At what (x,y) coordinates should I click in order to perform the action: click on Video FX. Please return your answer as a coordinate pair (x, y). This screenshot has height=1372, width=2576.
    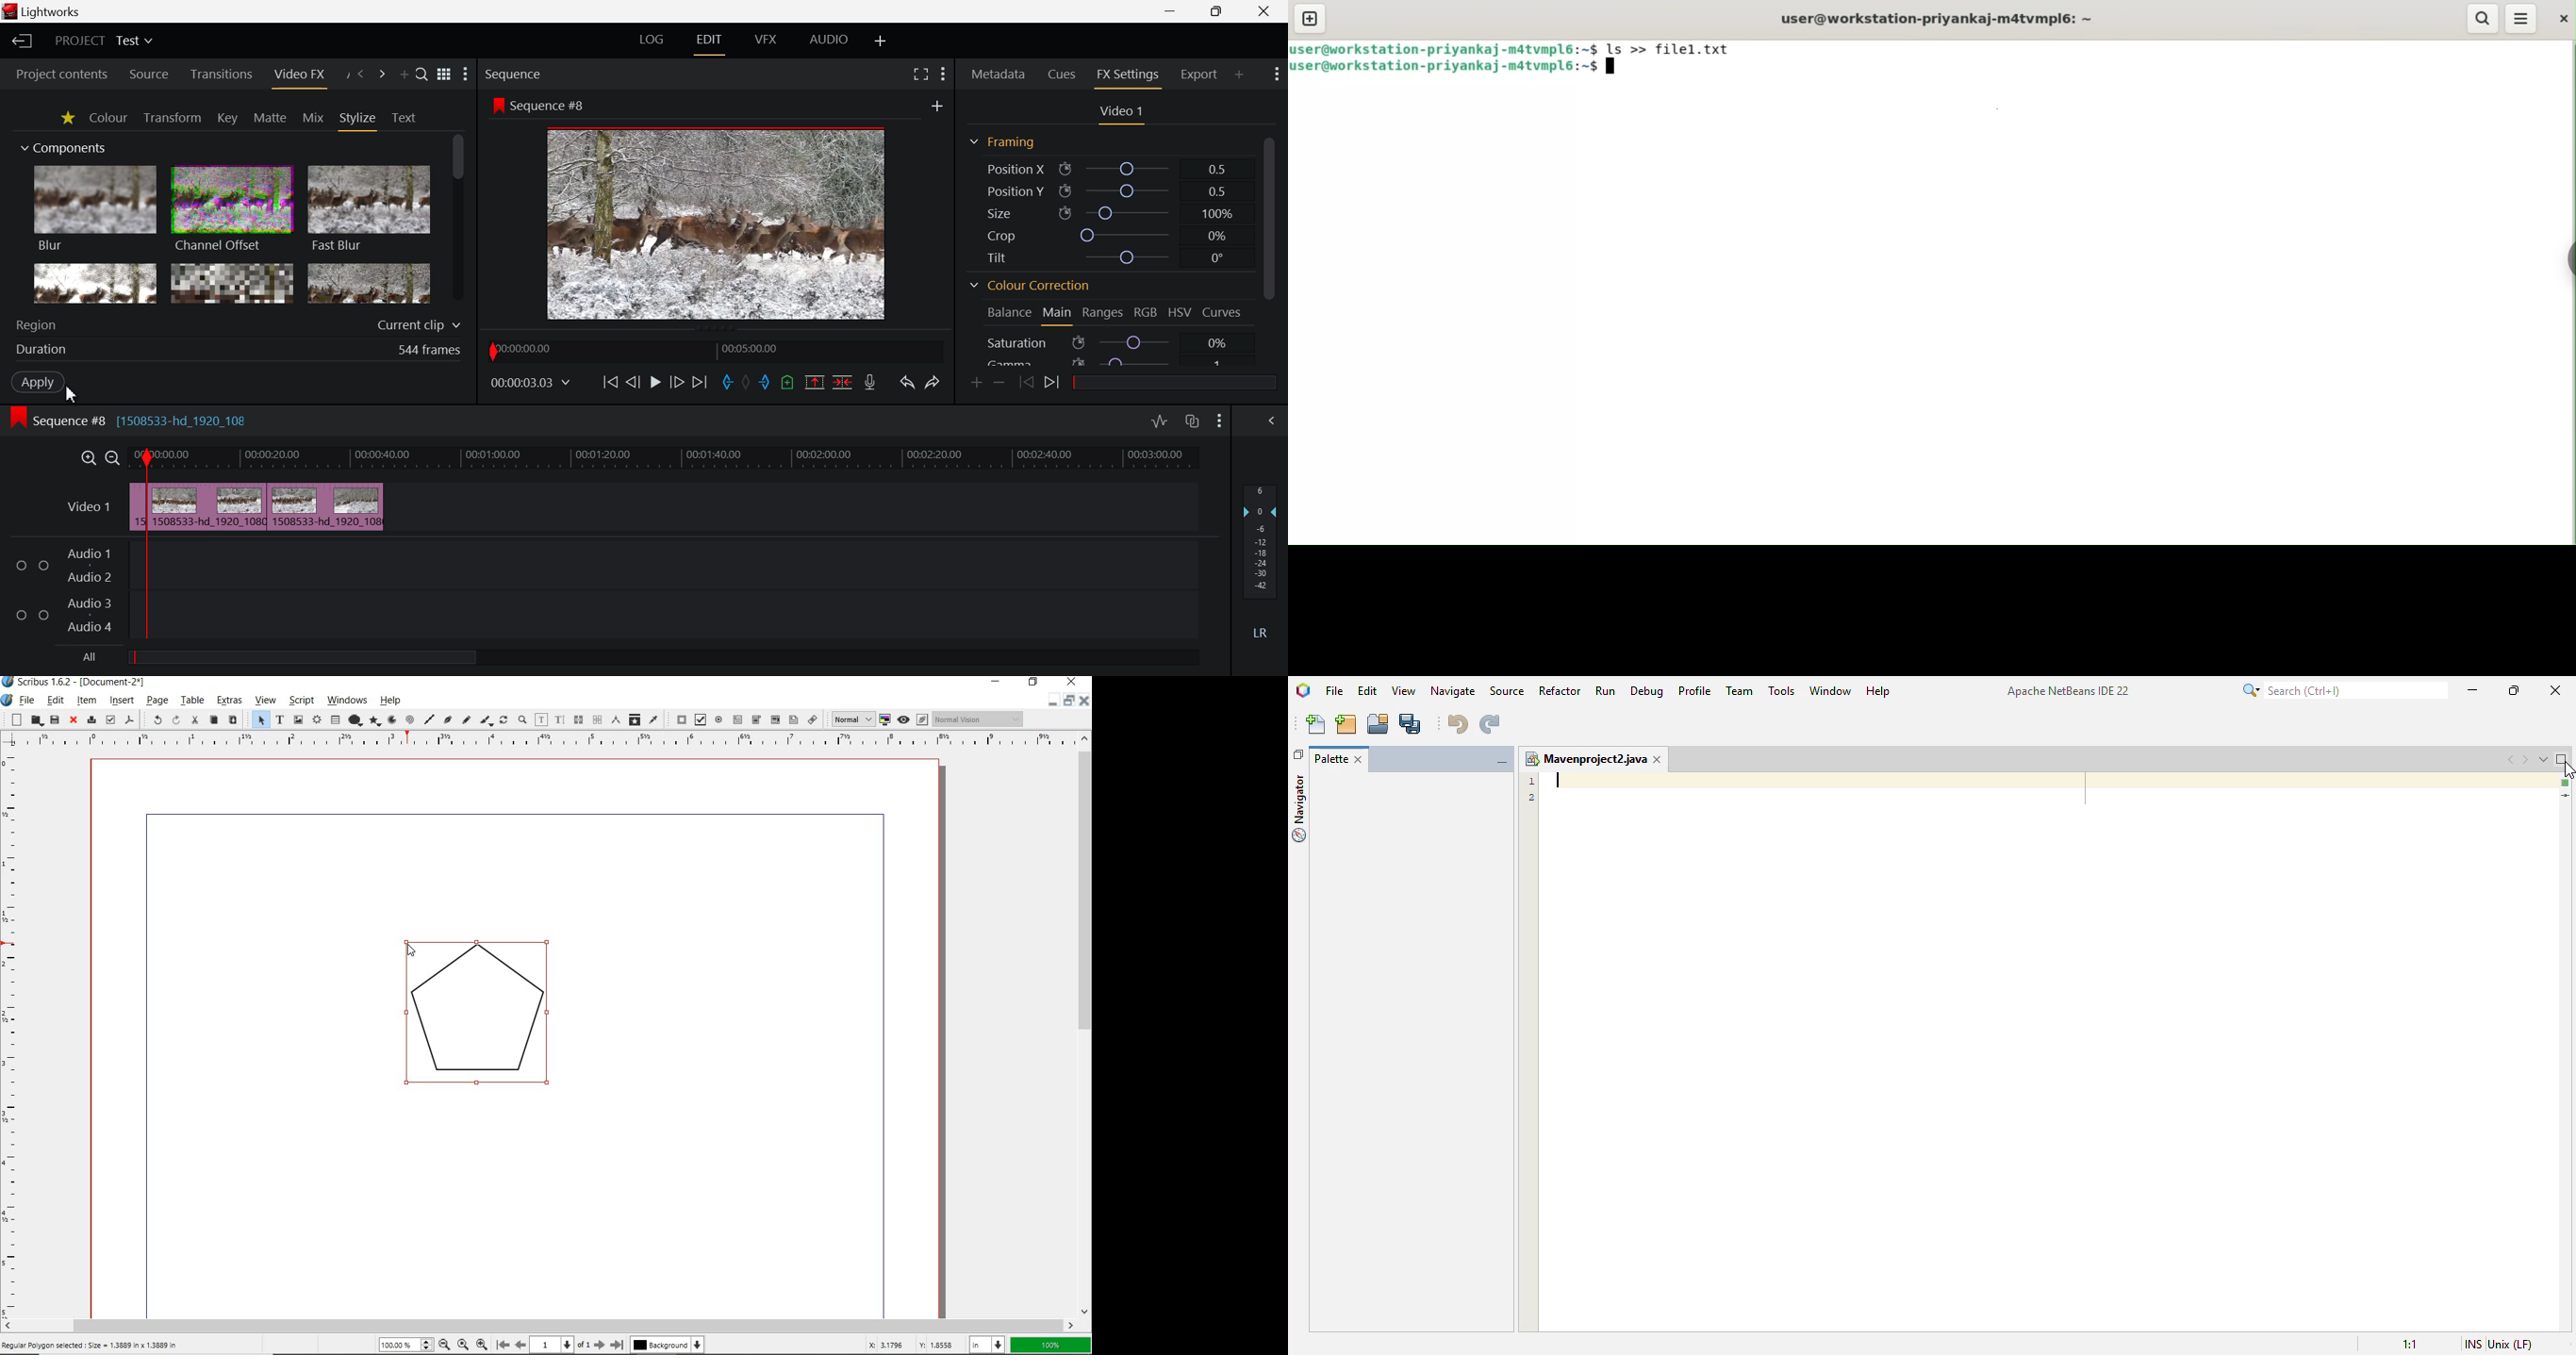
    Looking at the image, I should click on (299, 75).